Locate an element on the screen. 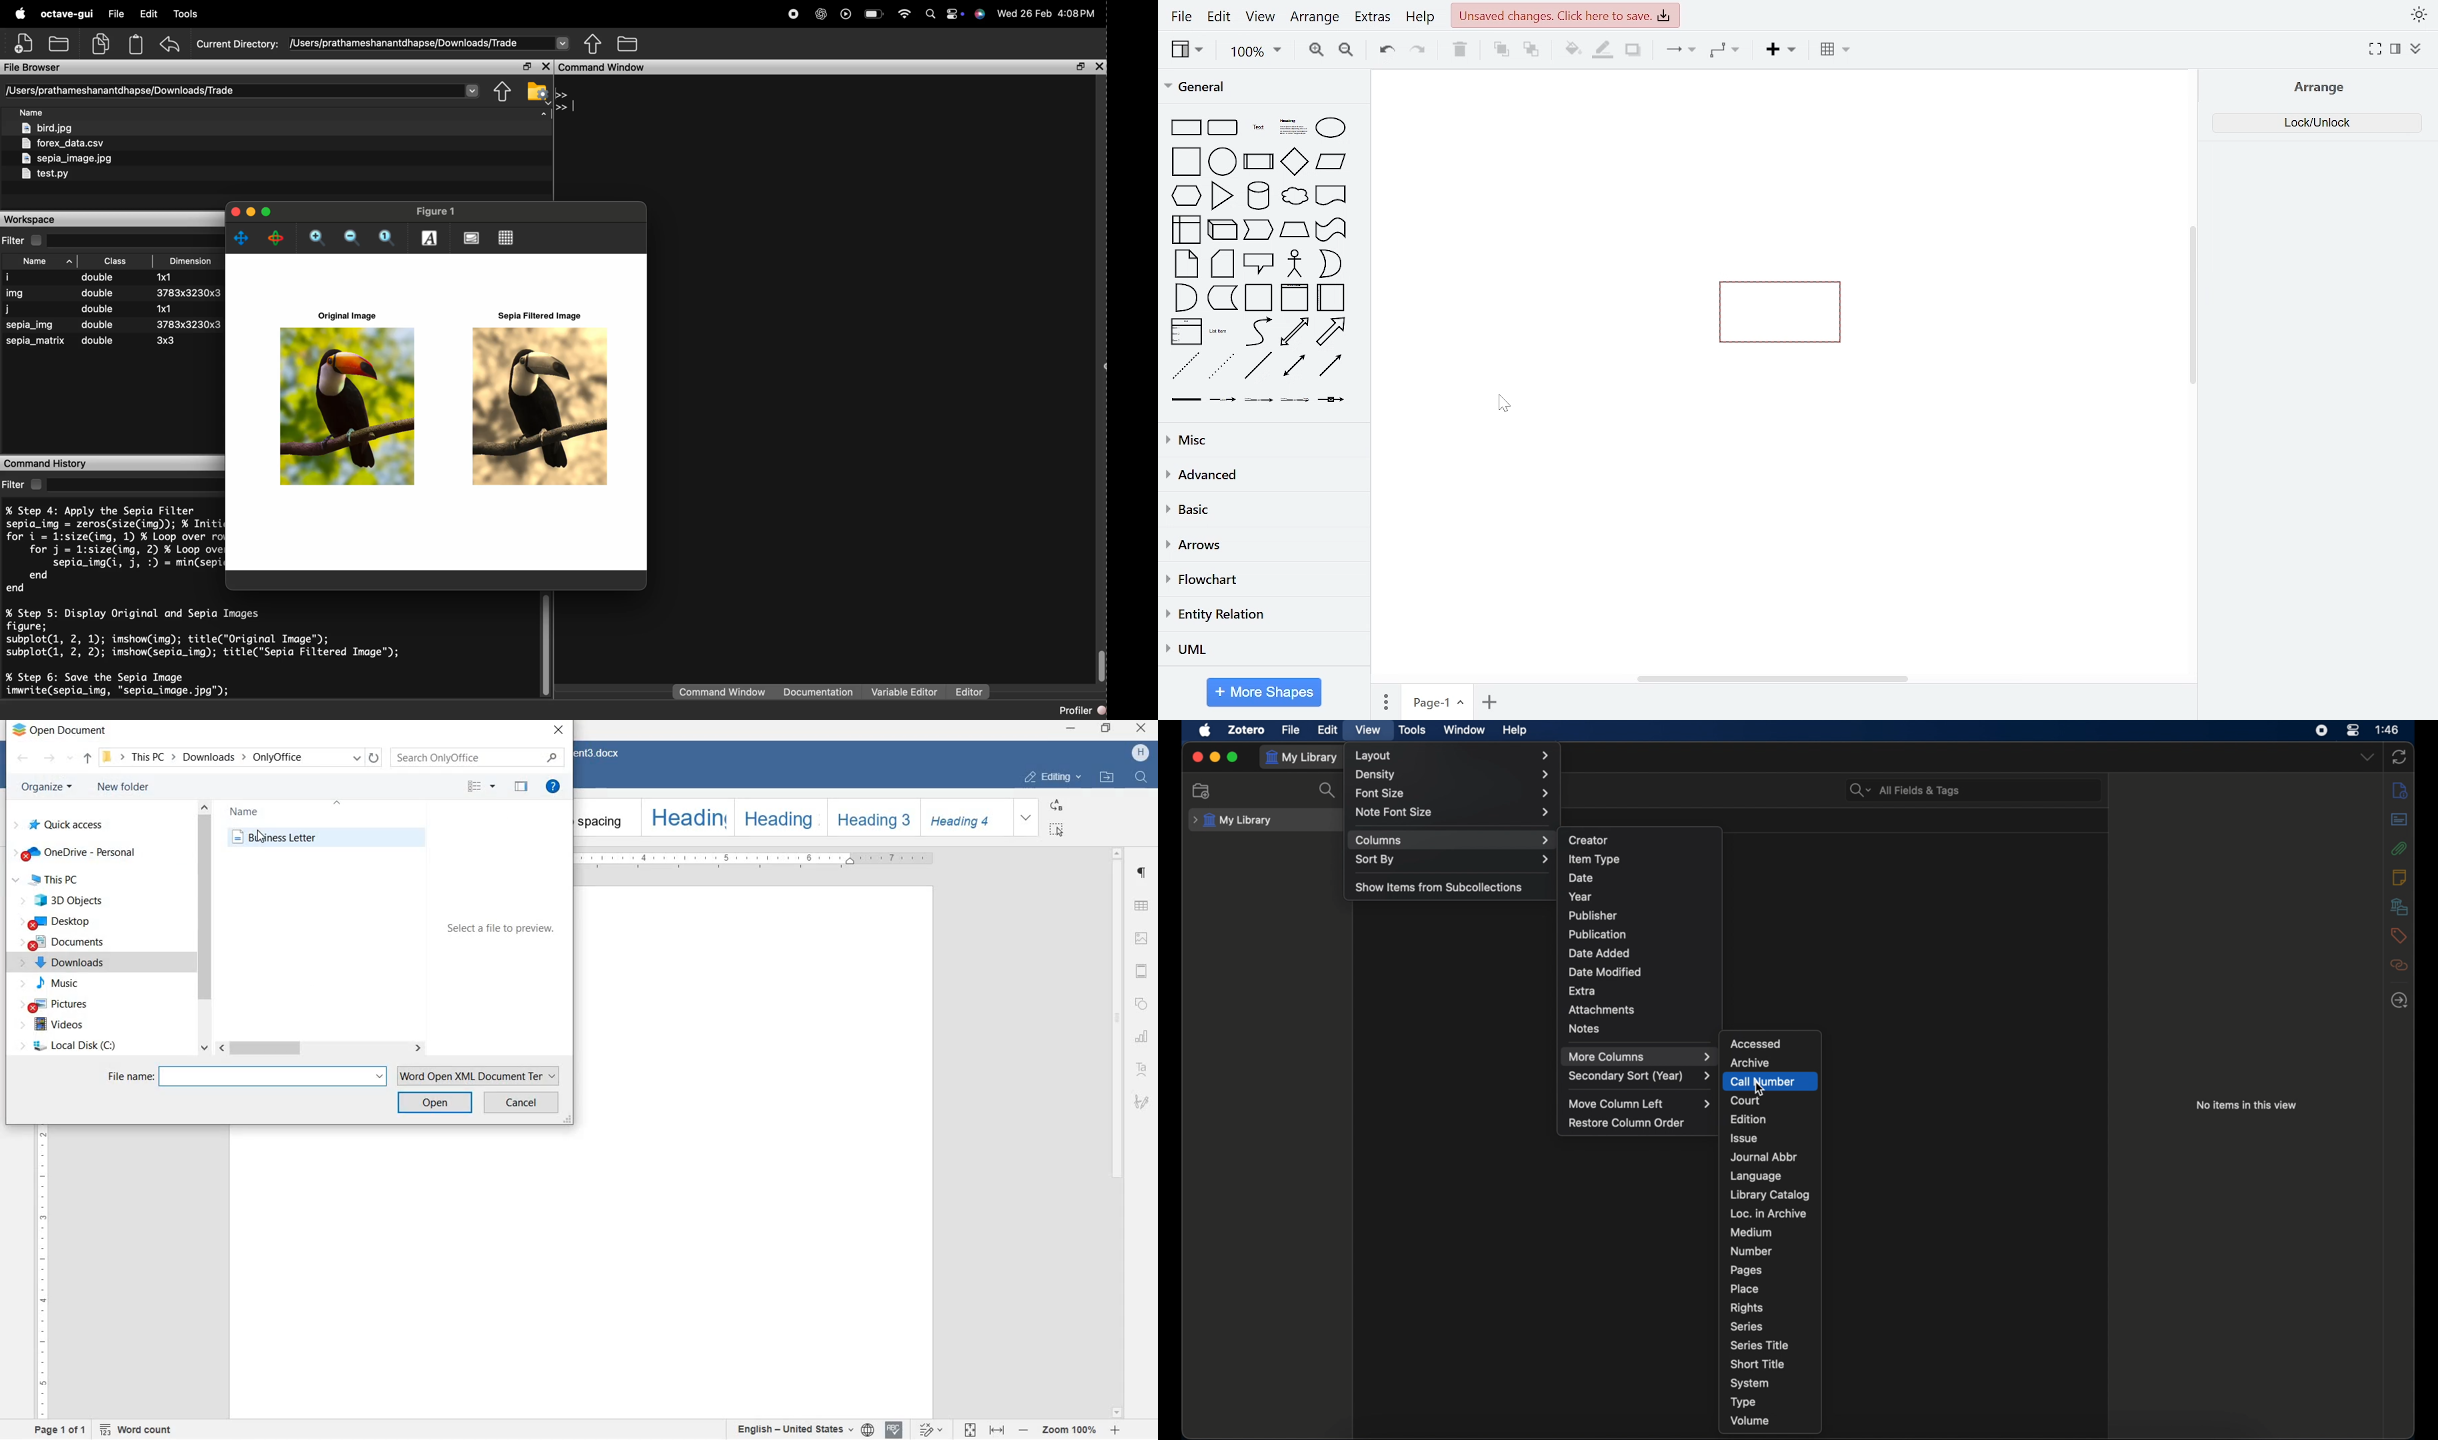  scrollbar is located at coordinates (1118, 1133).